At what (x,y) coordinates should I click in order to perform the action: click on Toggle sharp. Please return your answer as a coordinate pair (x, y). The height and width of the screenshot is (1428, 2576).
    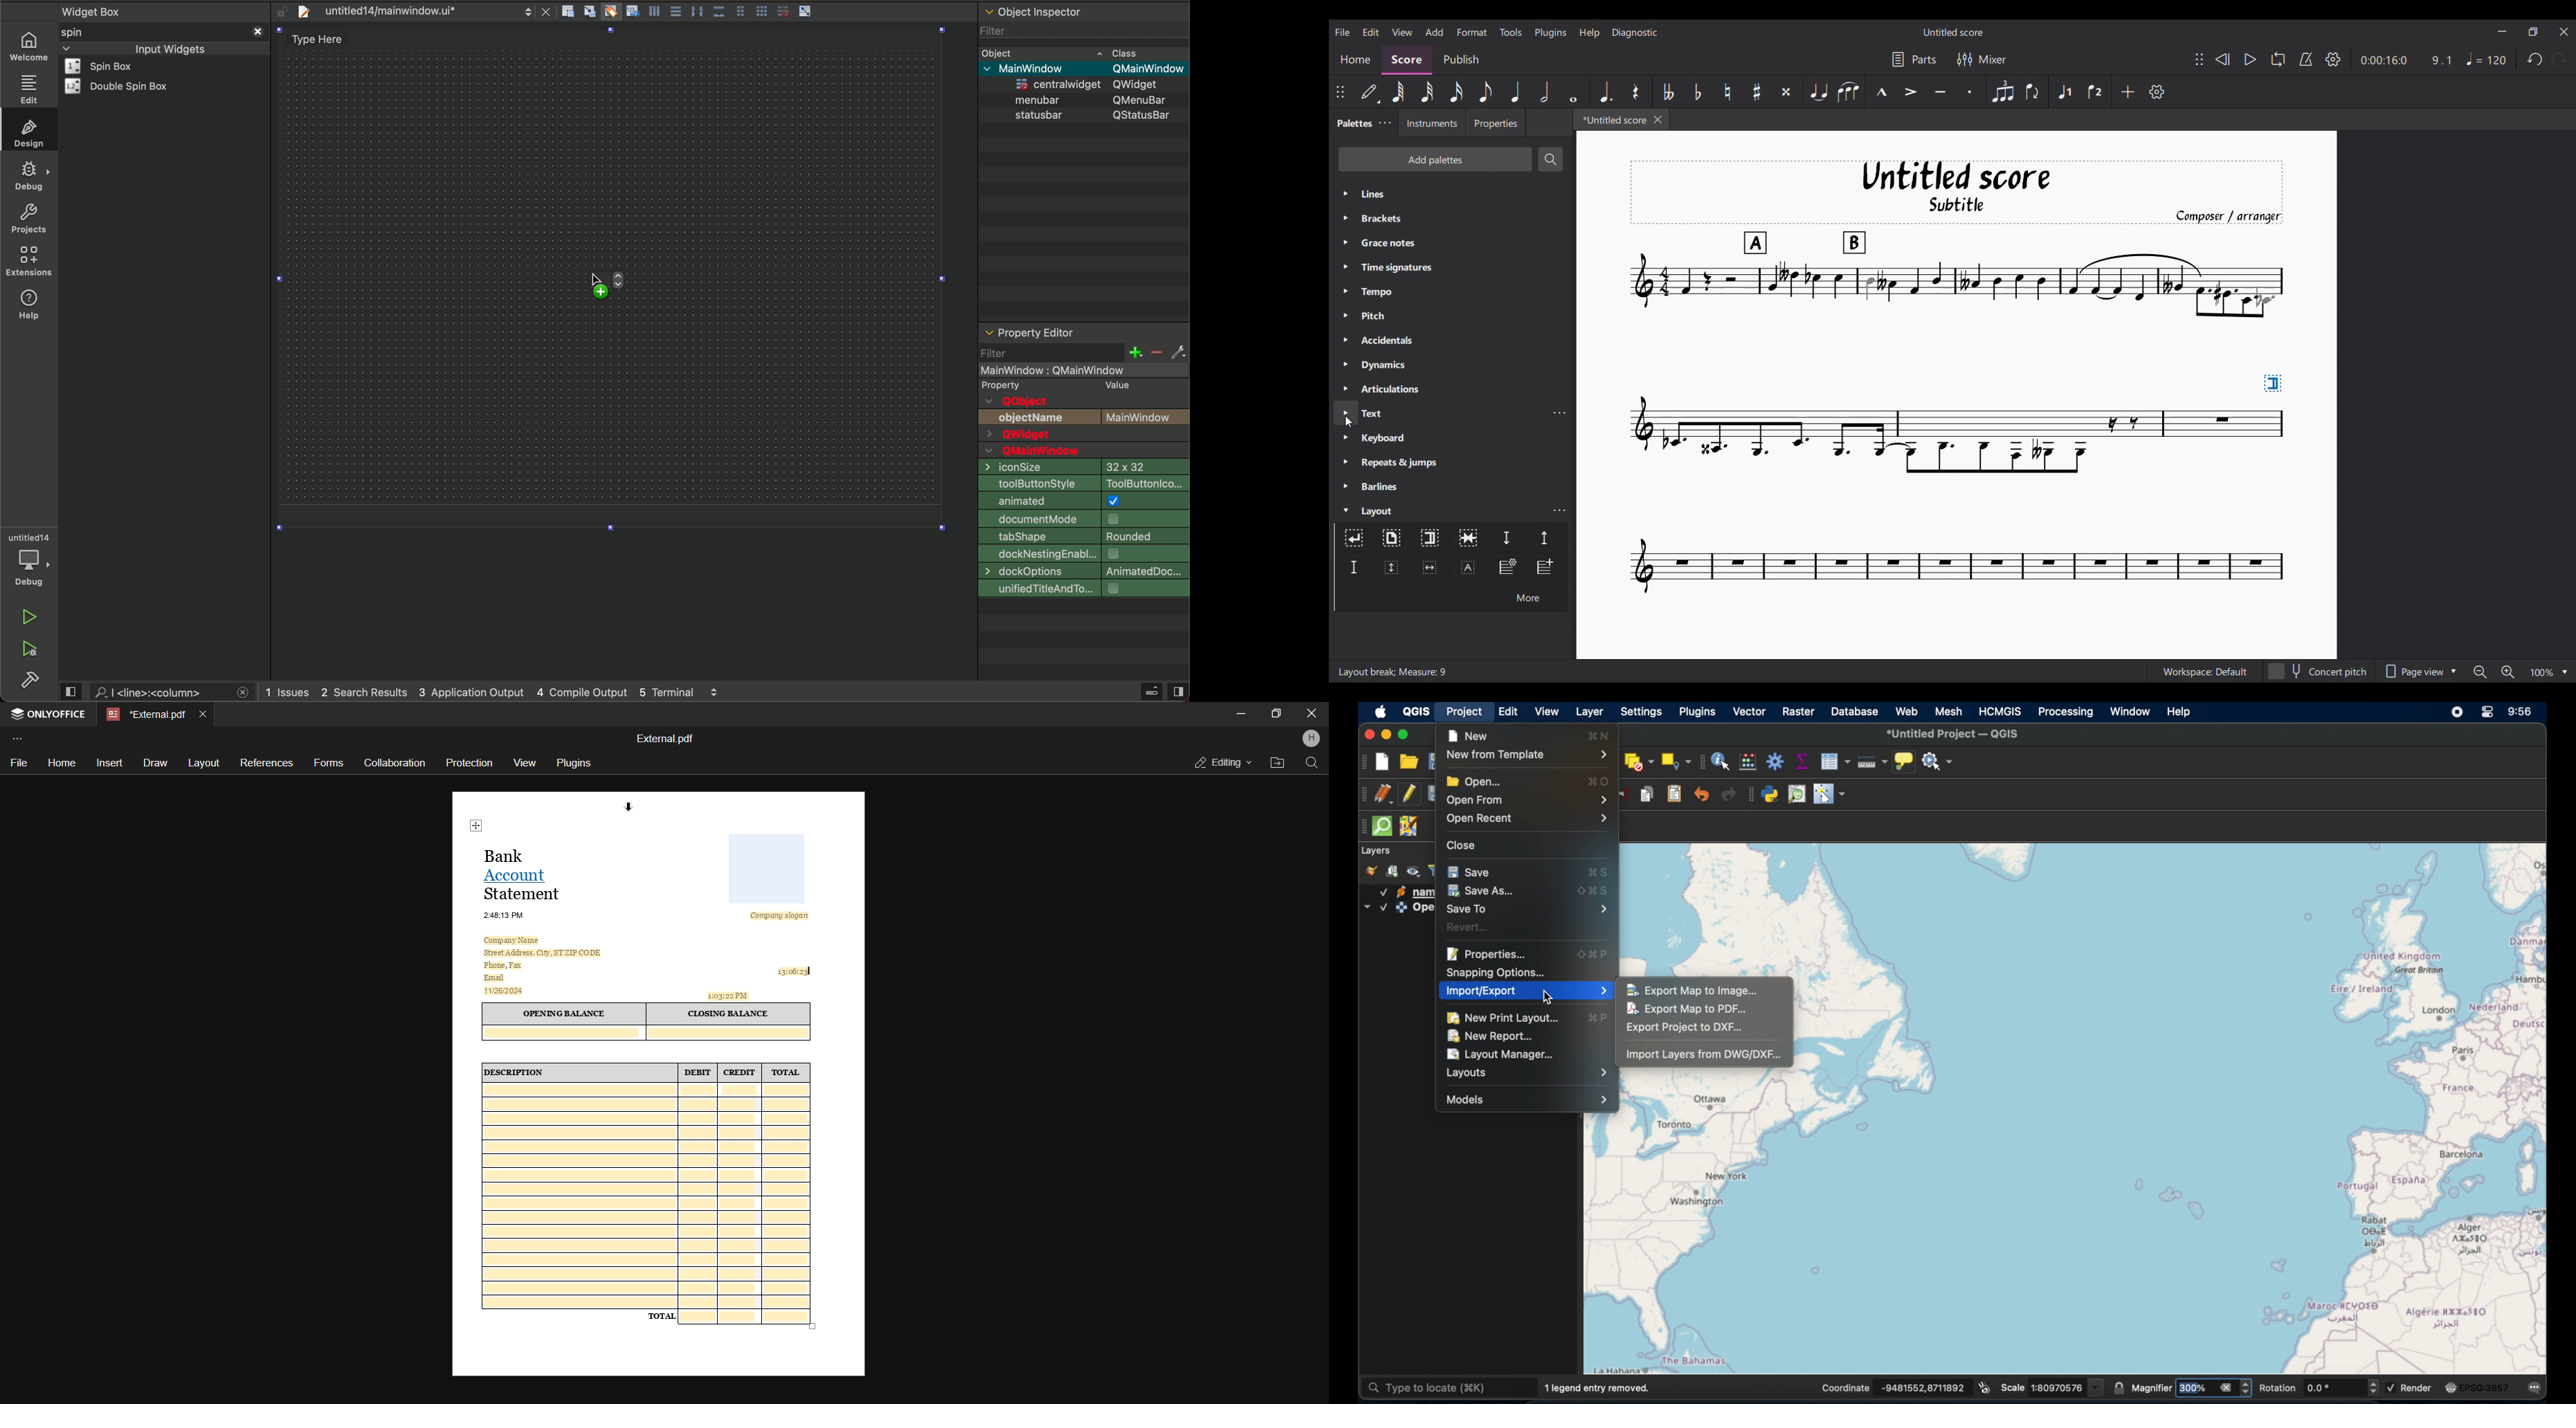
    Looking at the image, I should click on (1756, 92).